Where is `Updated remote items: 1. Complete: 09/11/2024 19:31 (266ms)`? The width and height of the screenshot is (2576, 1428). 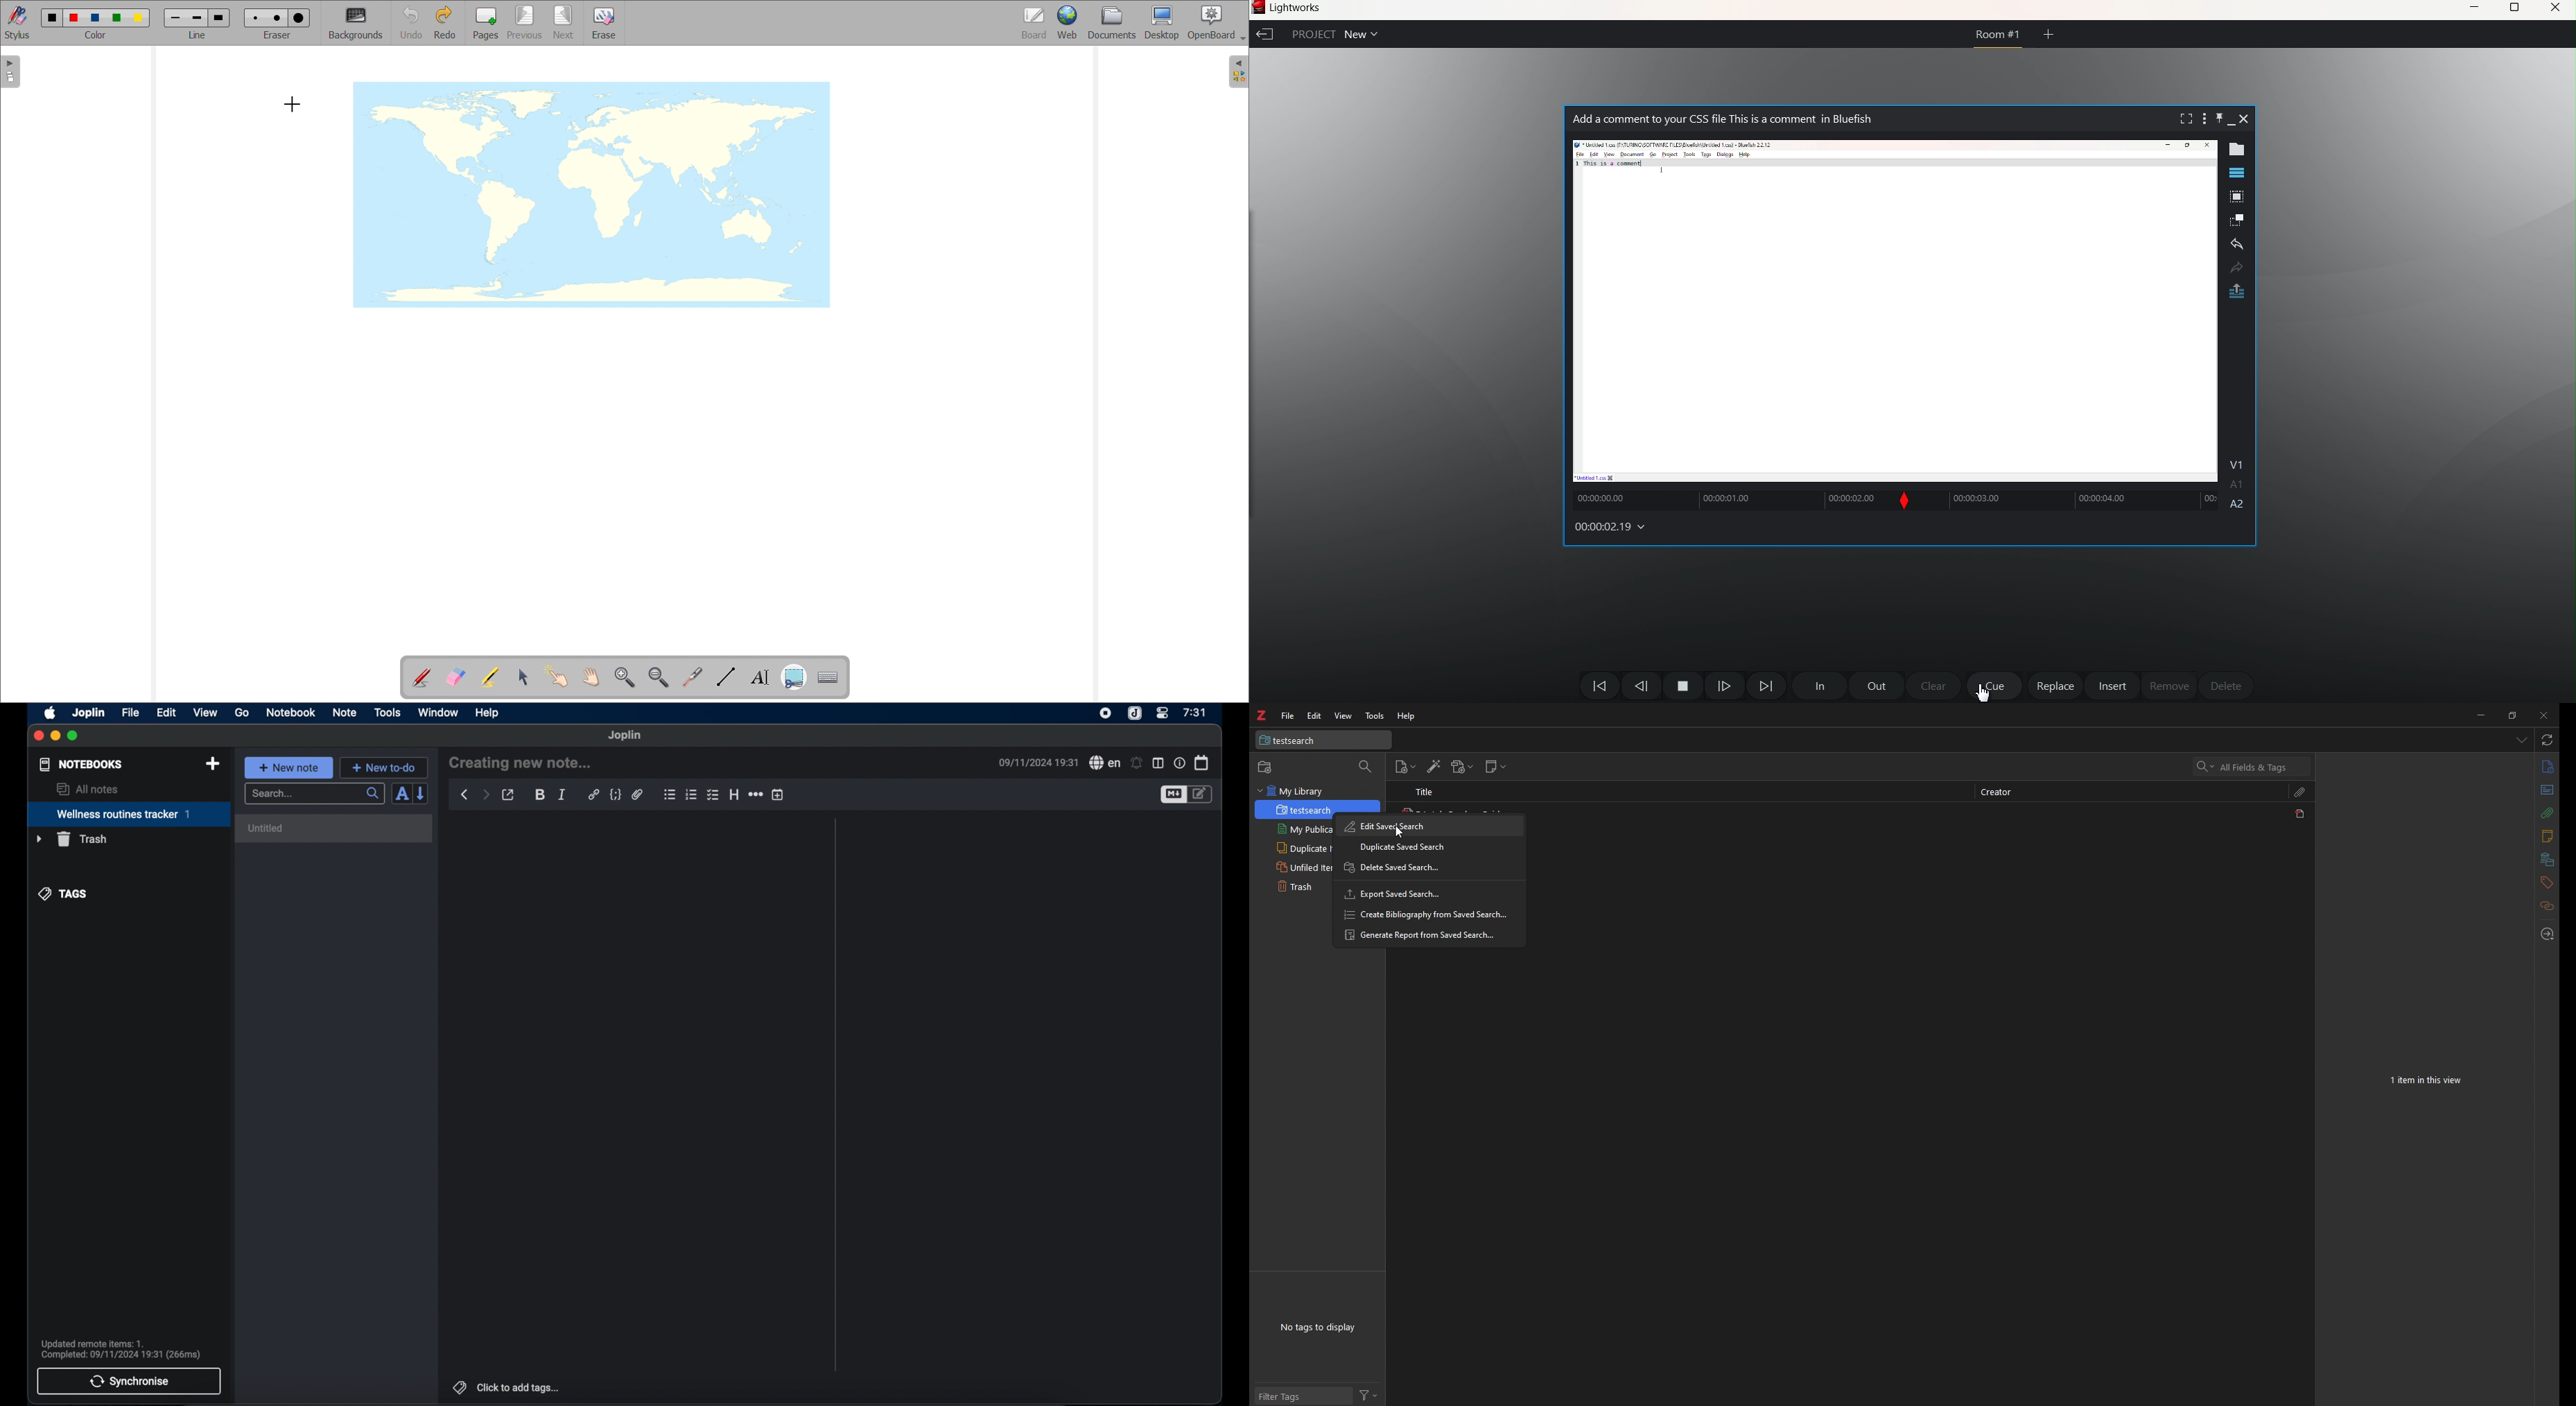
Updated remote items: 1. Complete: 09/11/2024 19:31 (266ms) is located at coordinates (126, 1347).